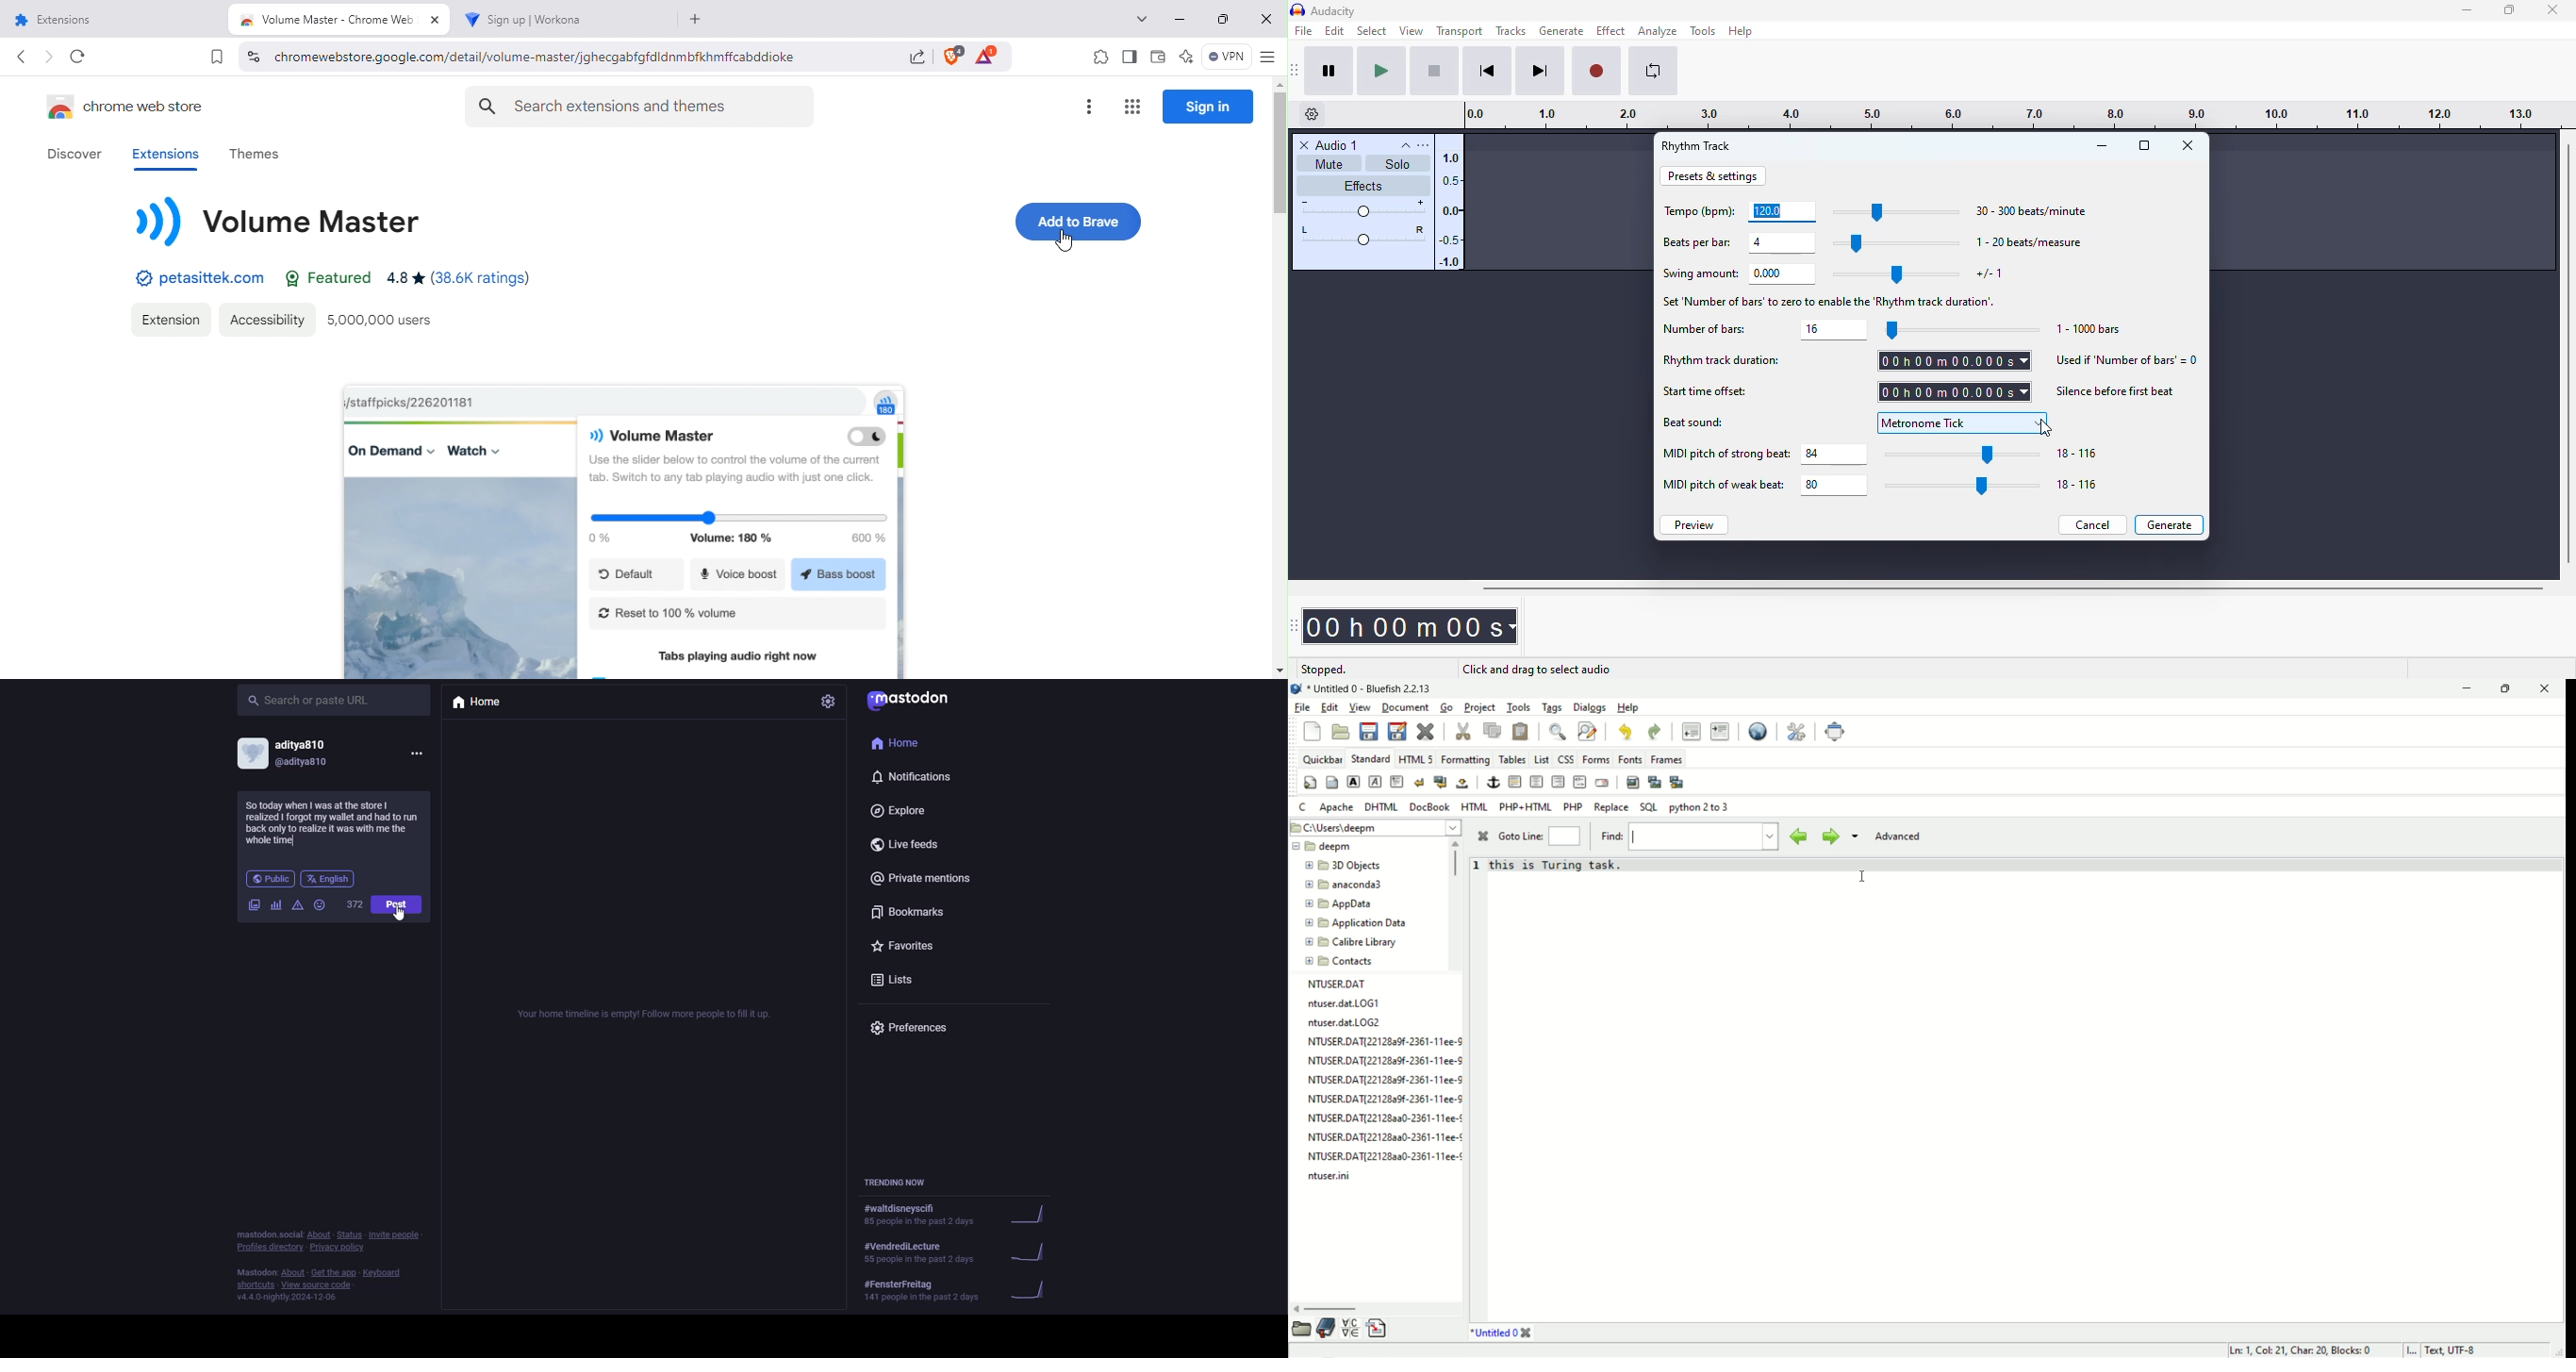  What do you see at coordinates (328, 879) in the screenshot?
I see `english` at bounding box center [328, 879].